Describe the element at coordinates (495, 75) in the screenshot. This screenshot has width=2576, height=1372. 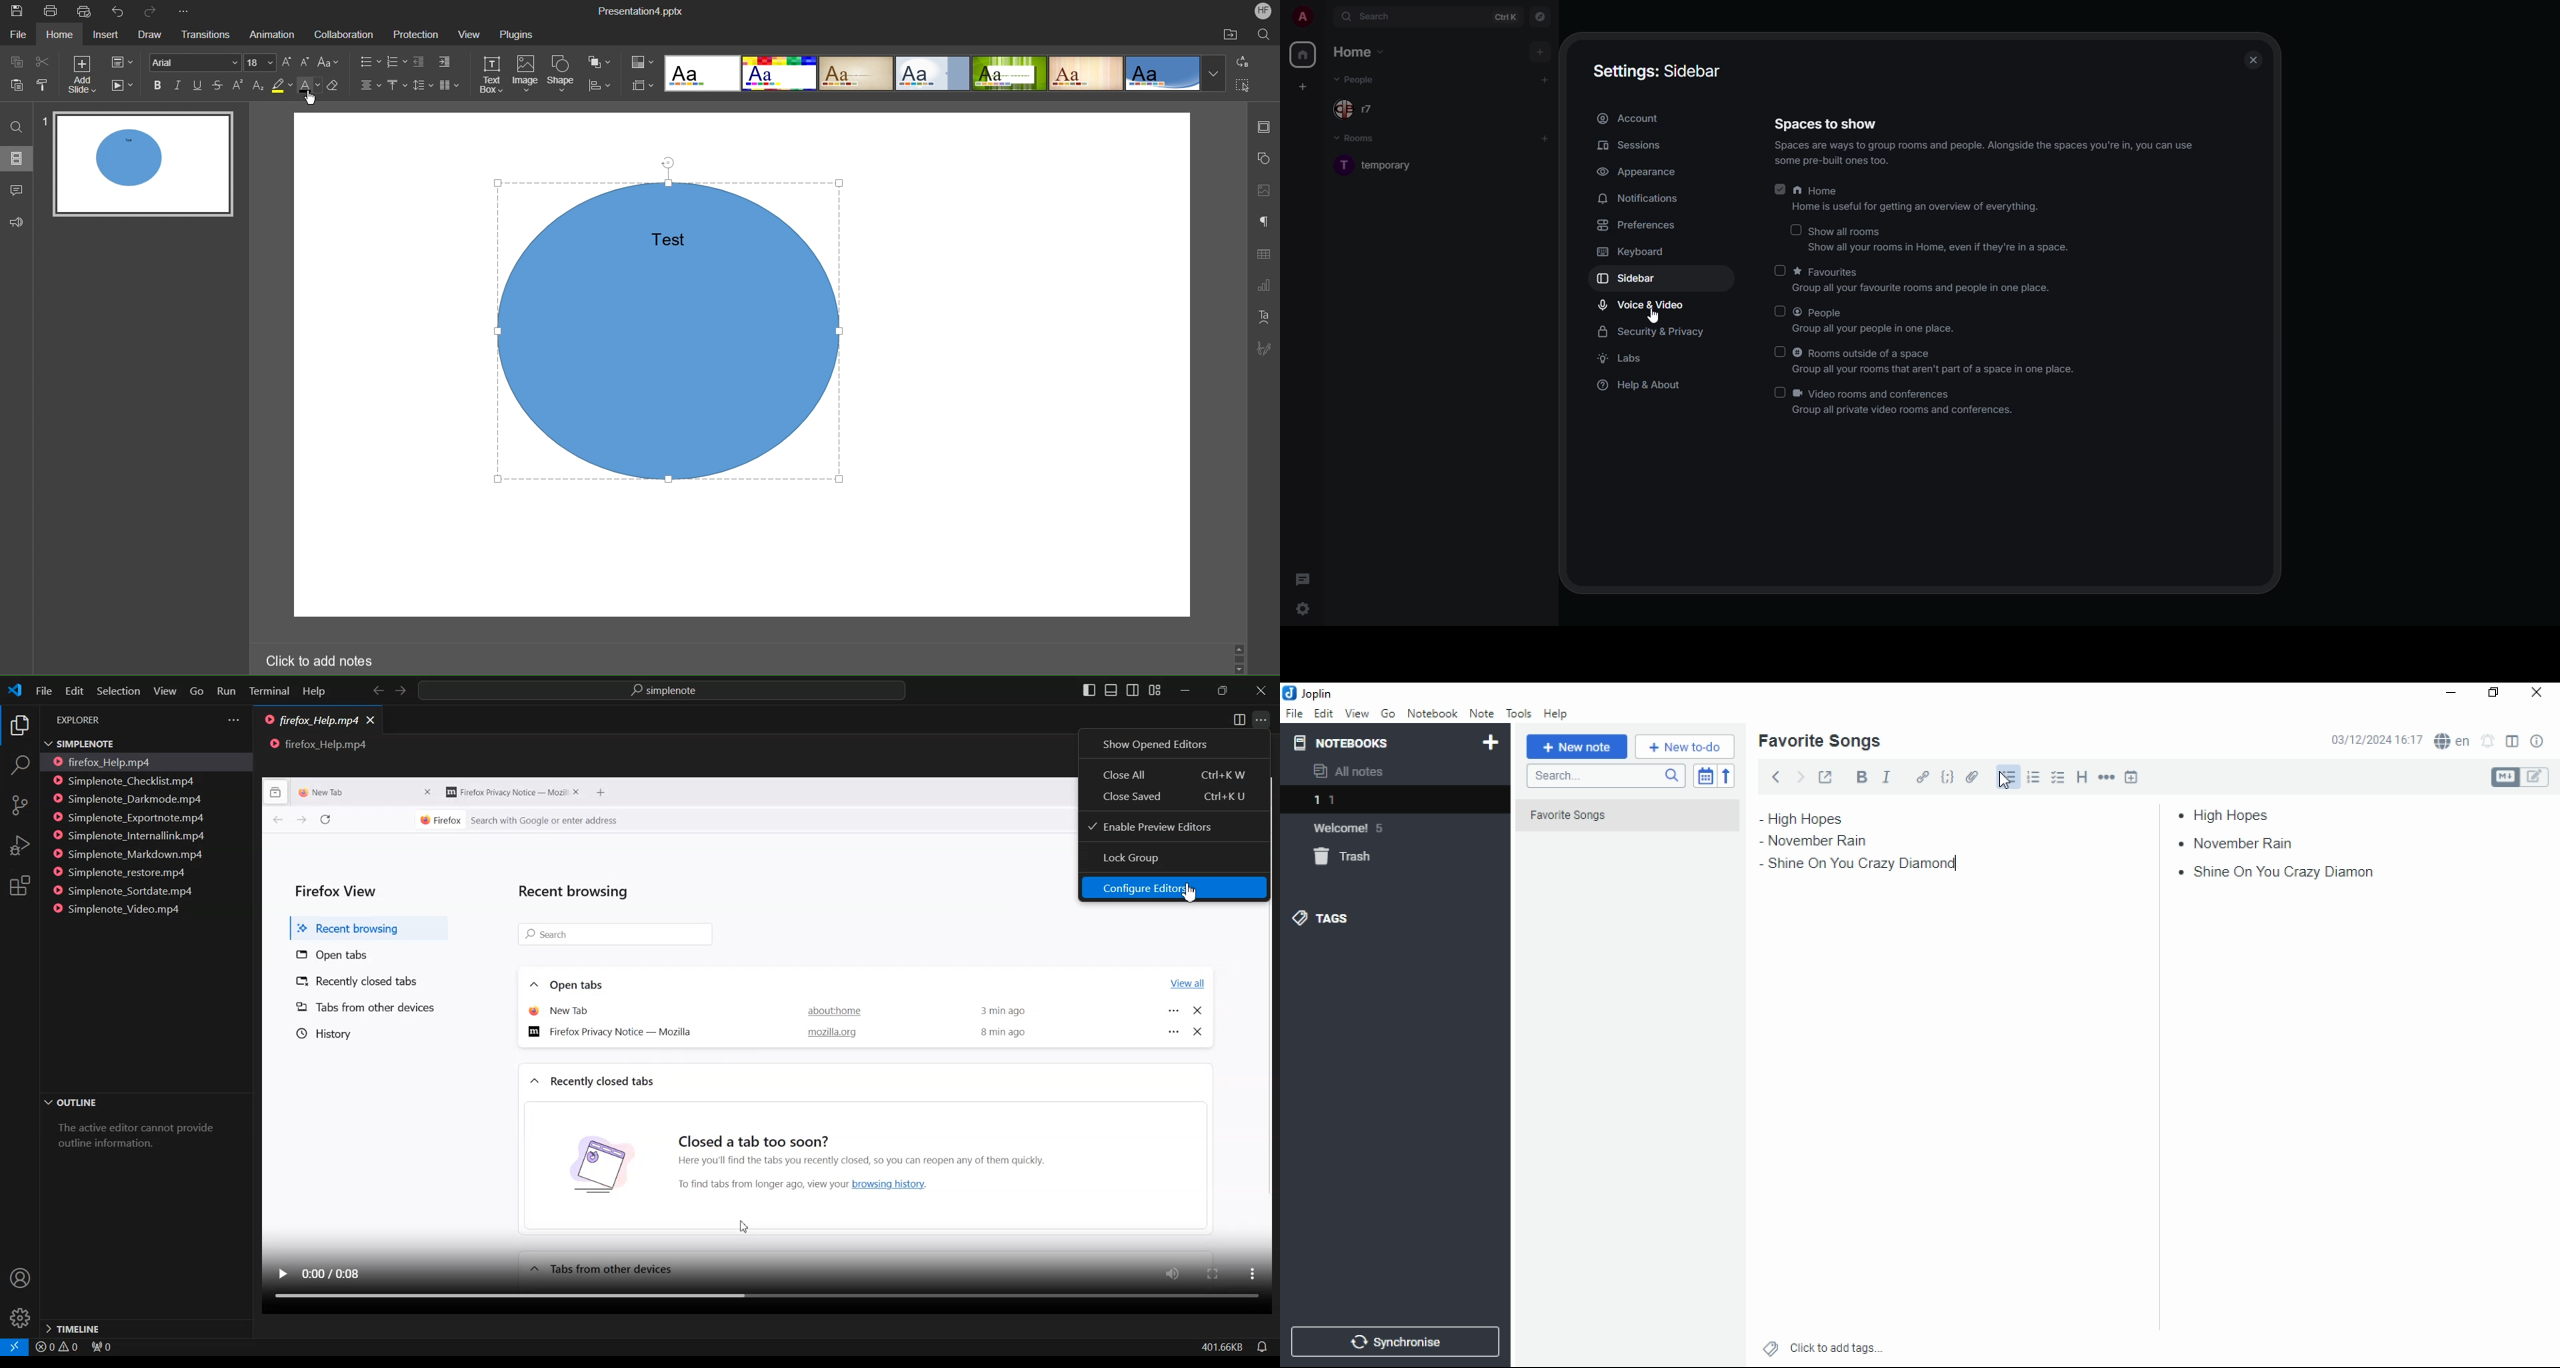
I see `Text Box` at that location.